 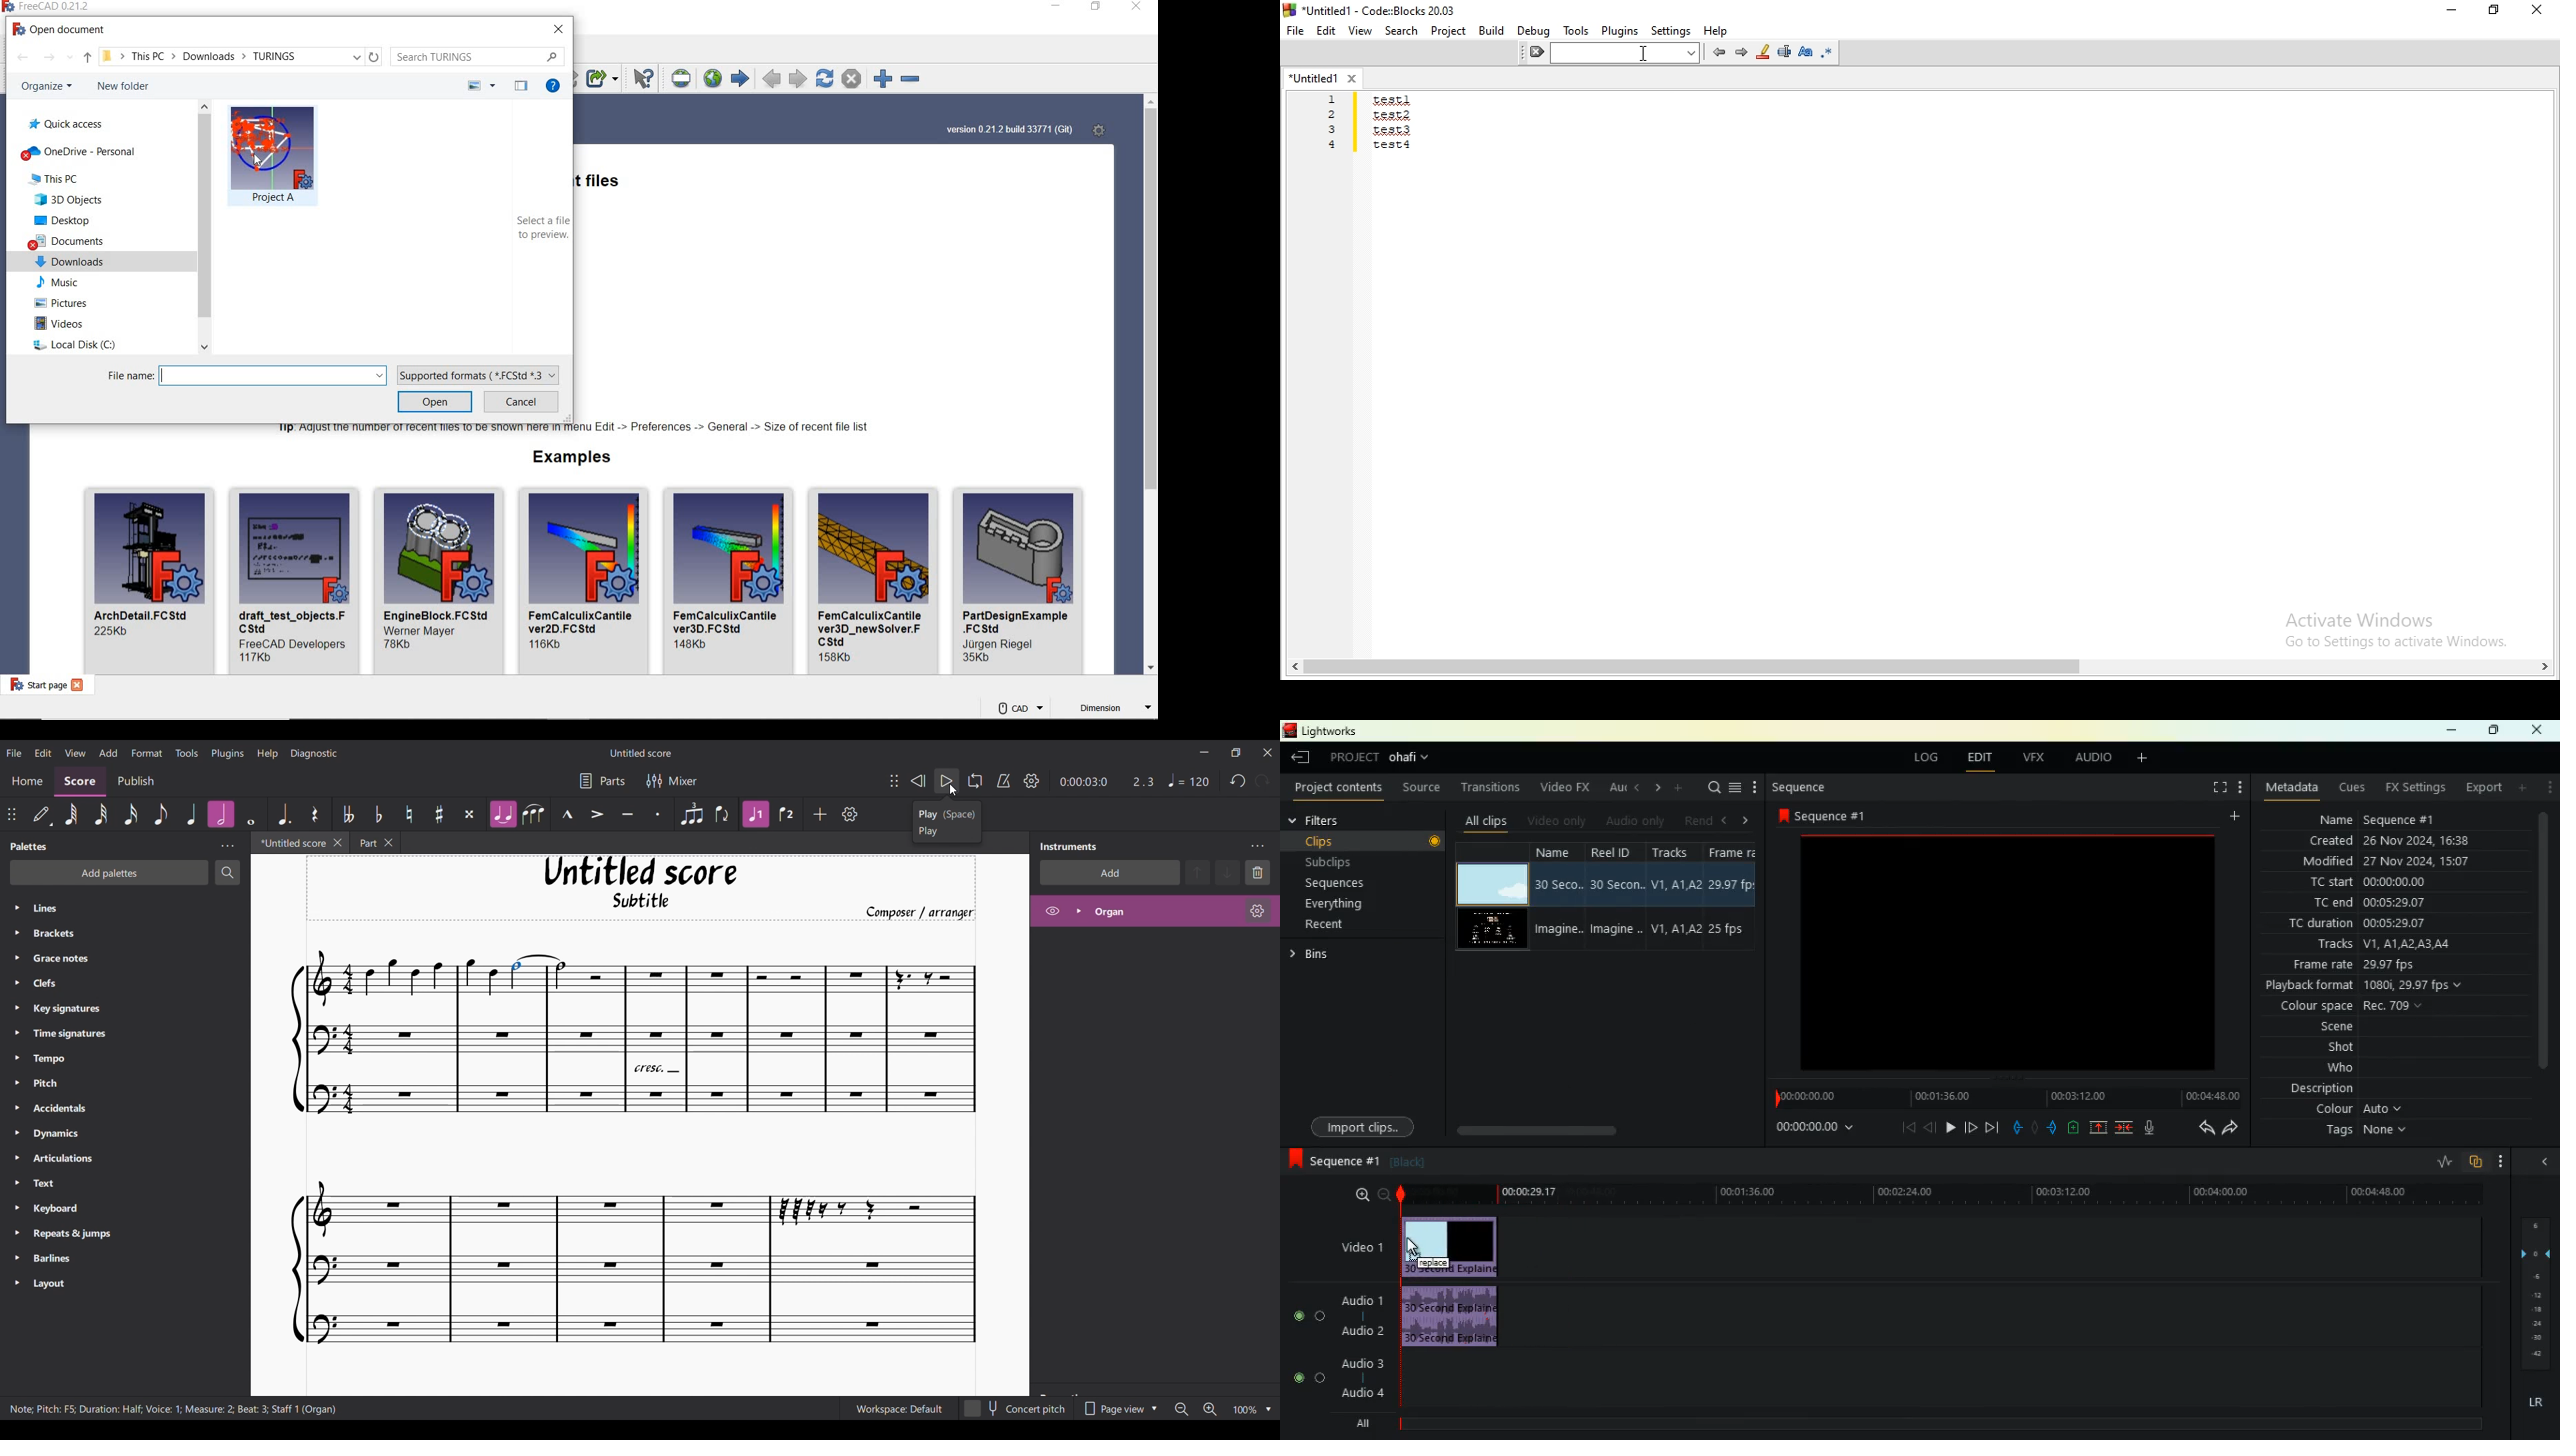 What do you see at coordinates (2537, 730) in the screenshot?
I see `close` at bounding box center [2537, 730].